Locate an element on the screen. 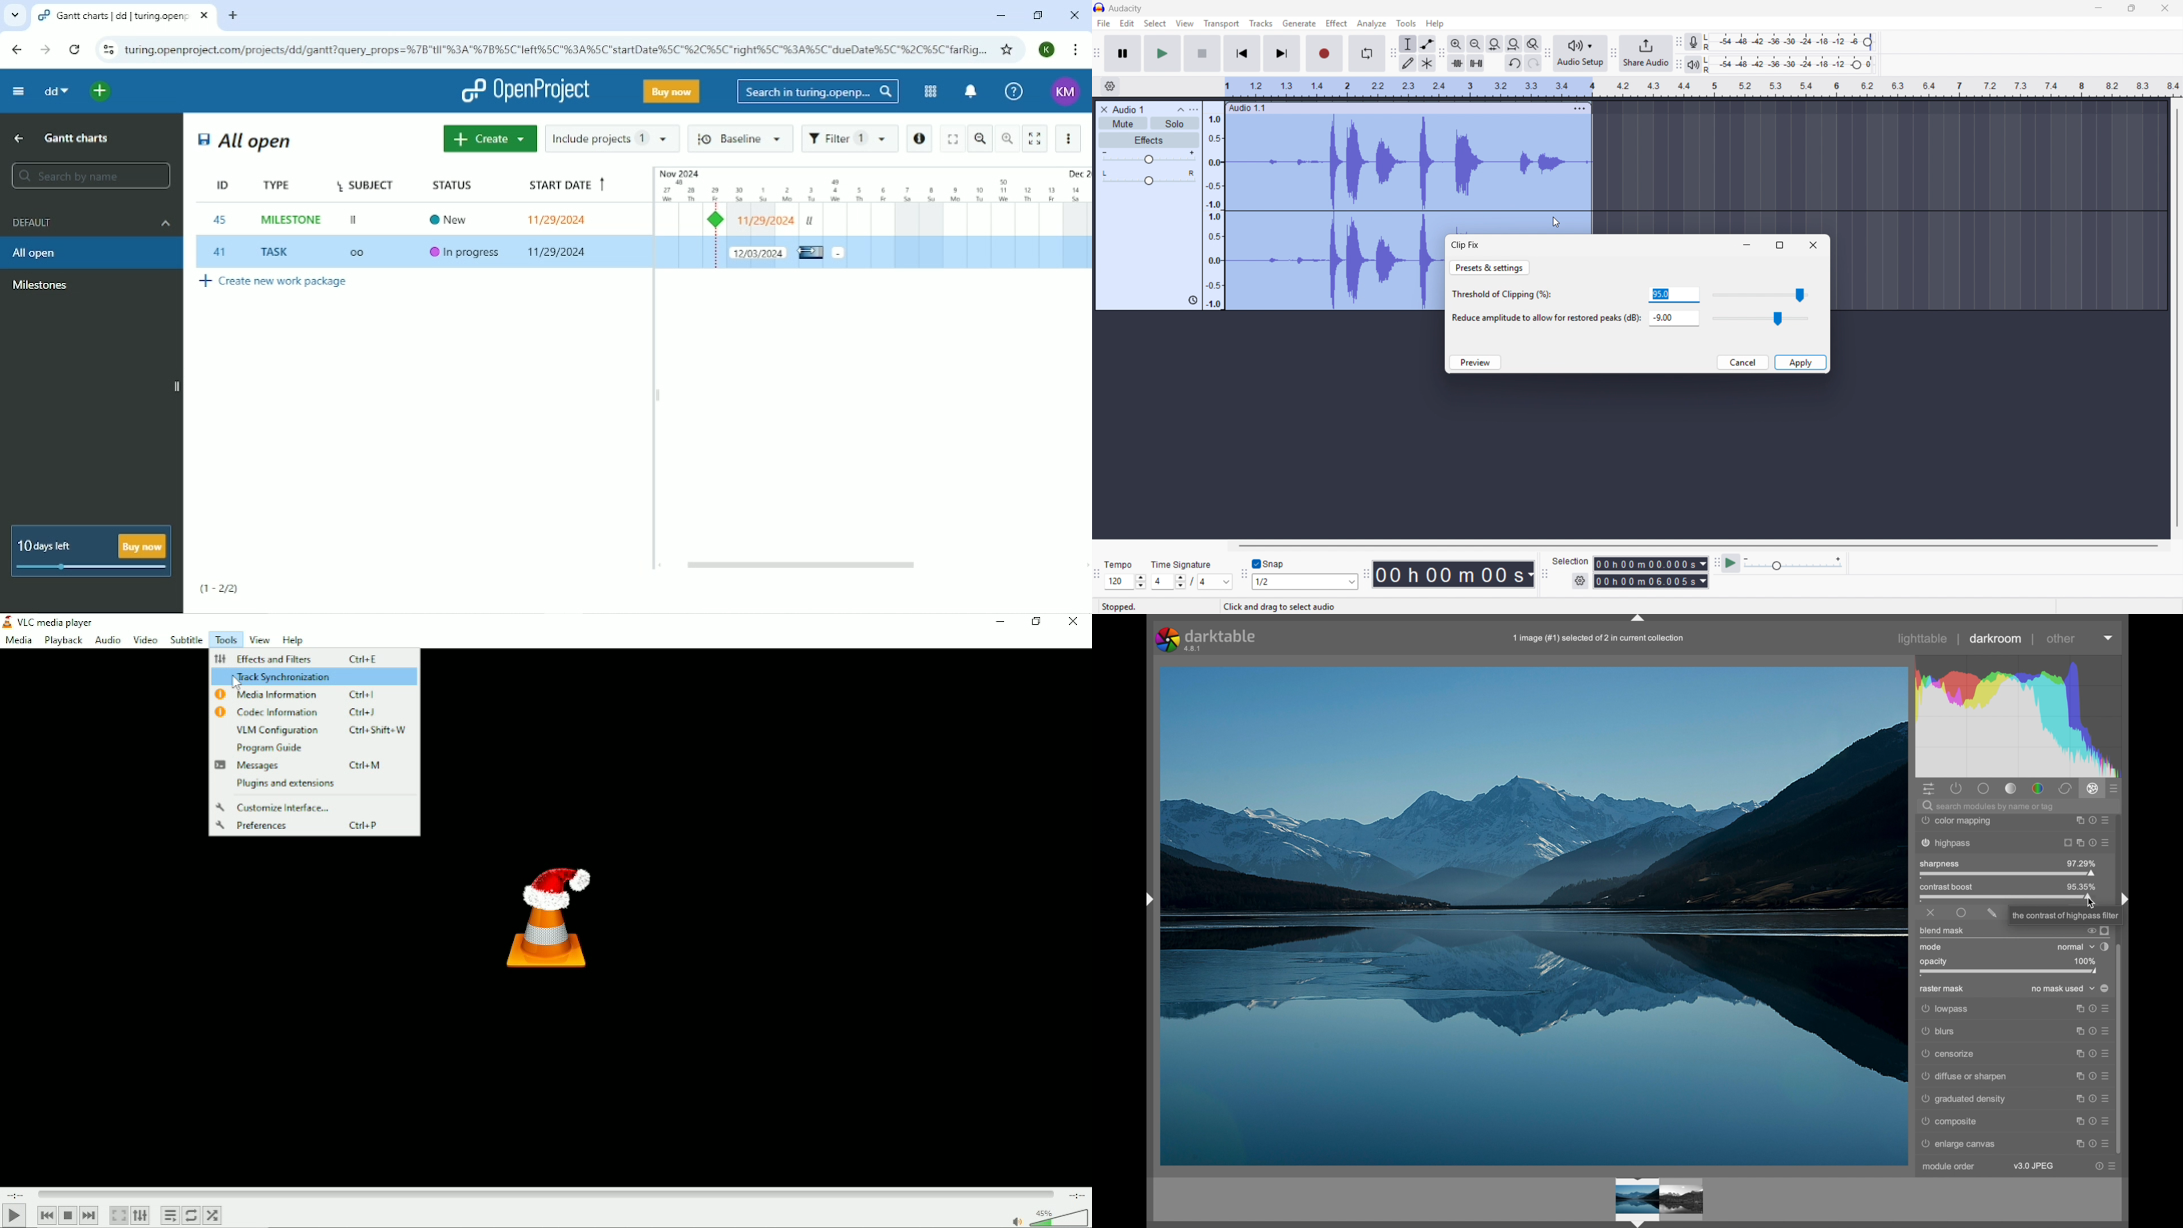 The width and height of the screenshot is (2184, 1232). Share audio is located at coordinates (1646, 53).